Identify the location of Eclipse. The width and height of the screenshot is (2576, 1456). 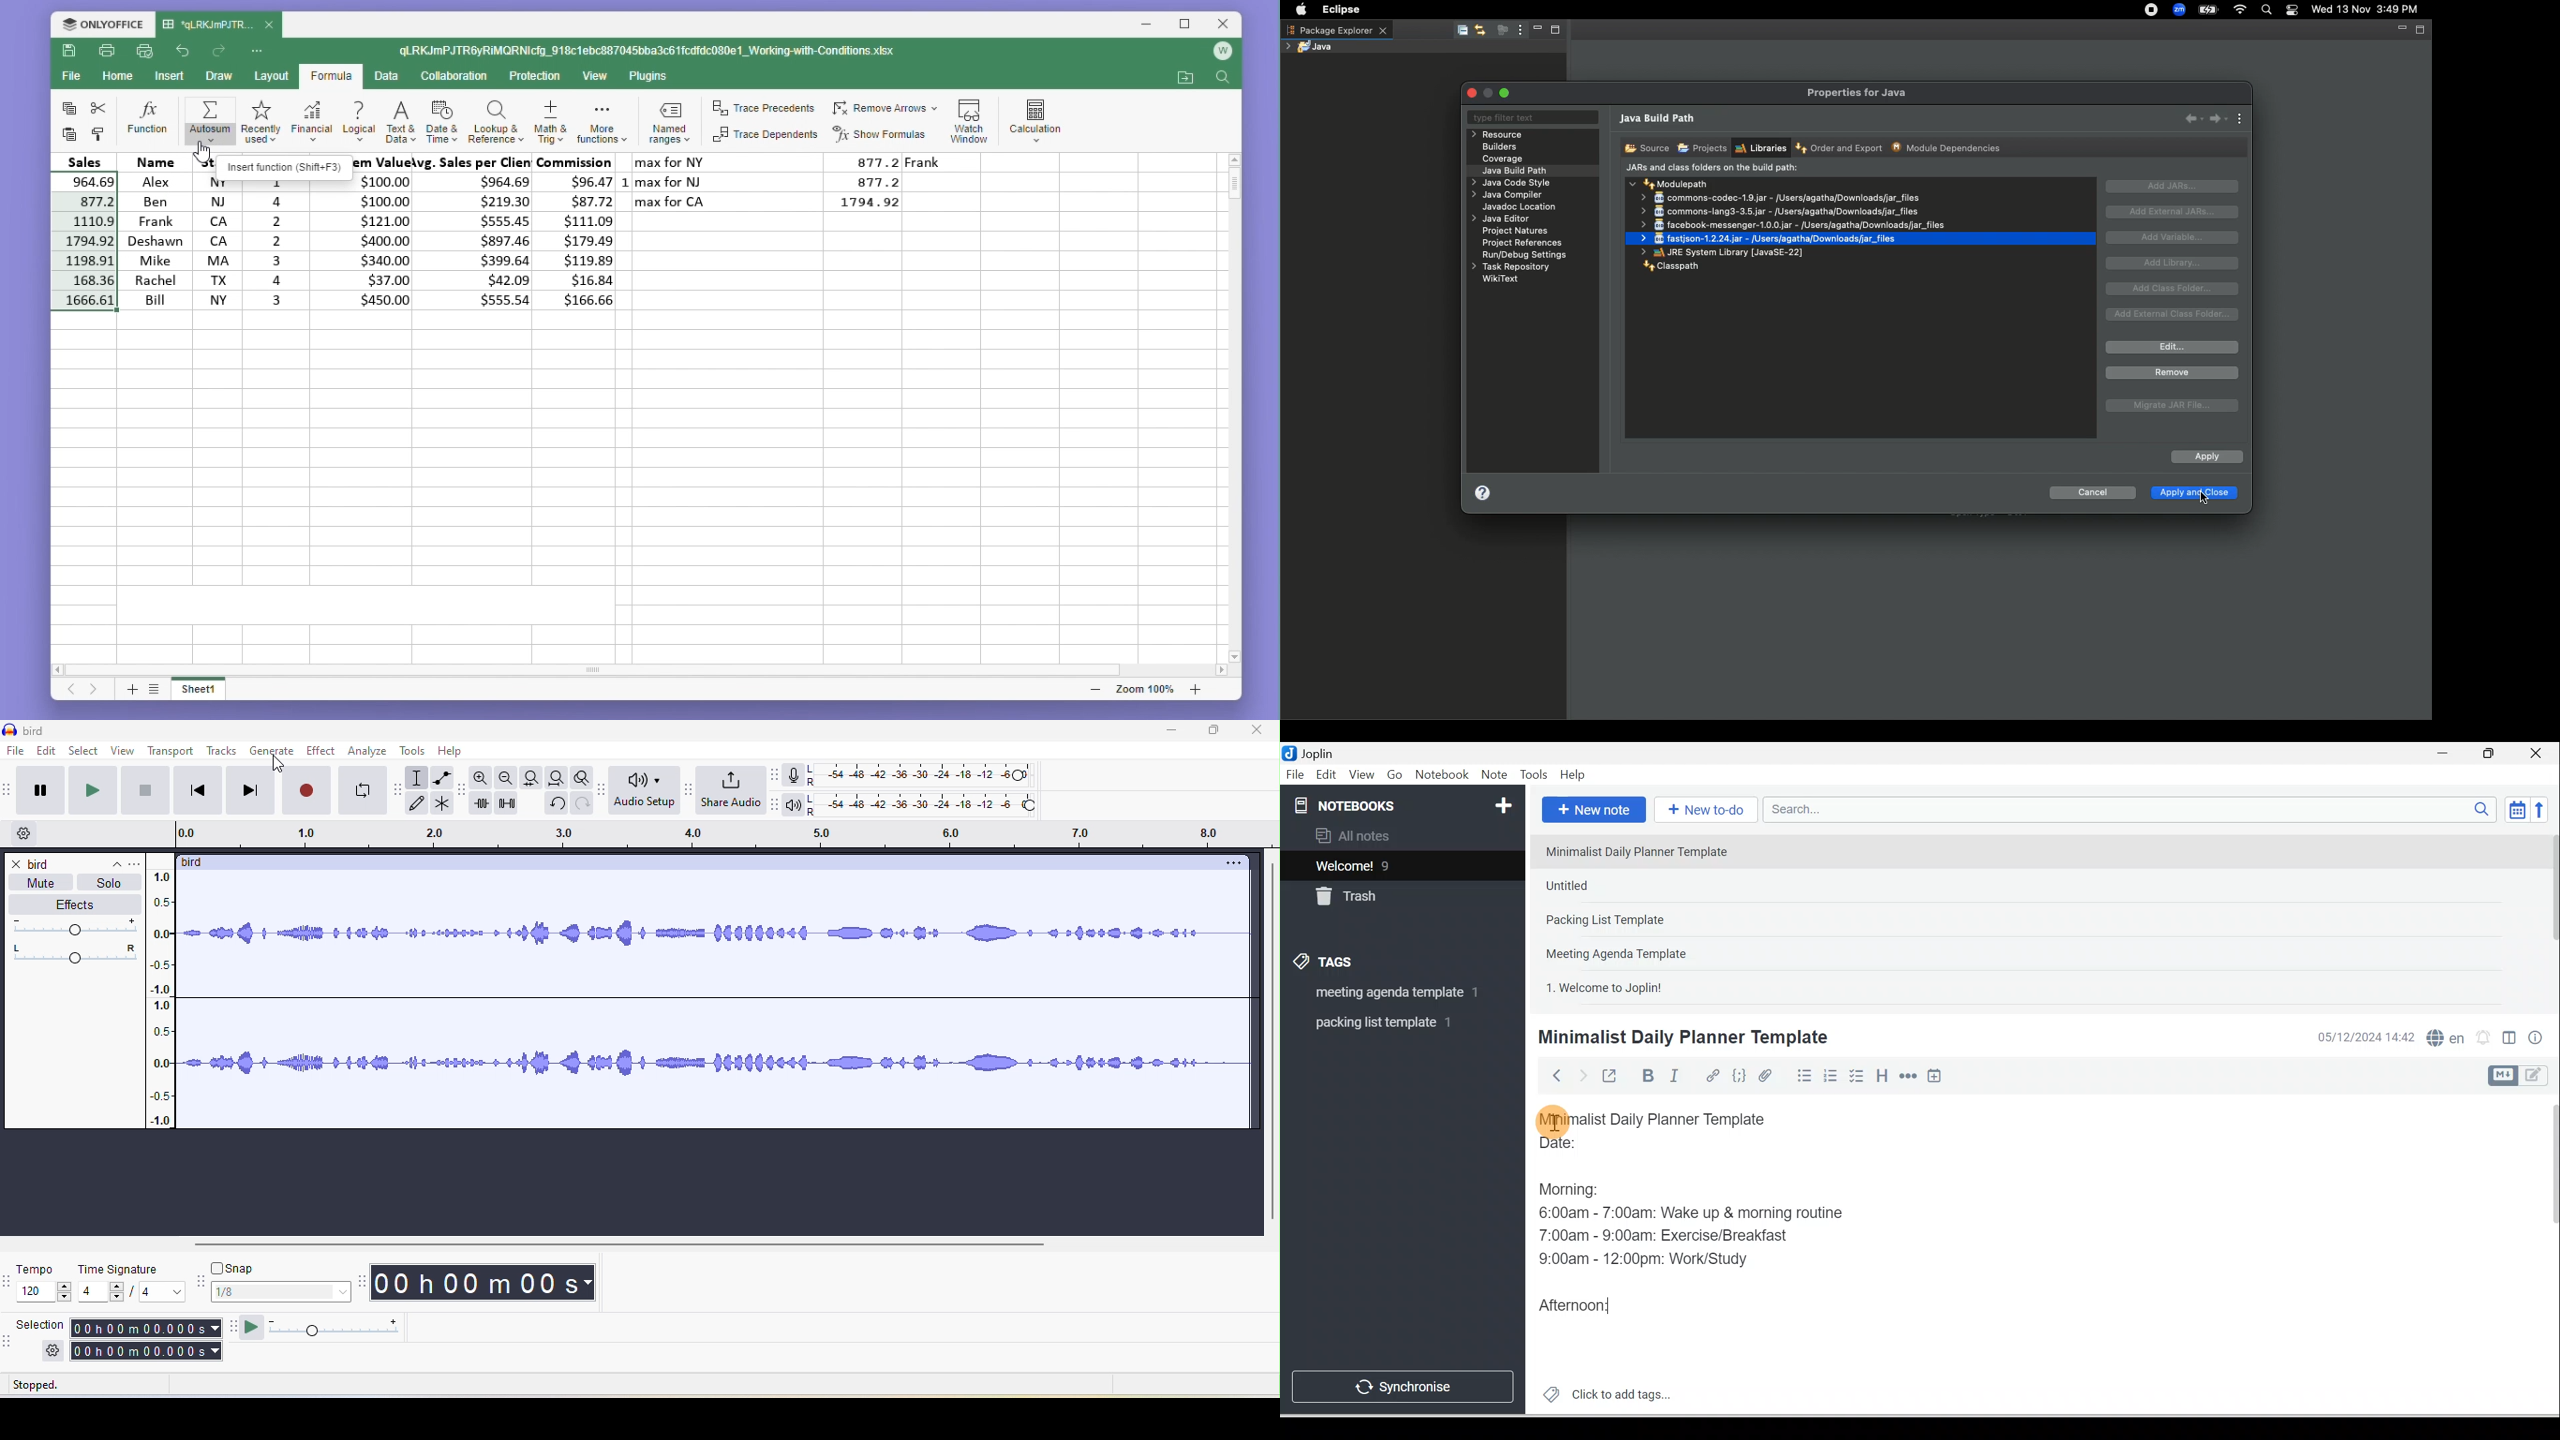
(1338, 10).